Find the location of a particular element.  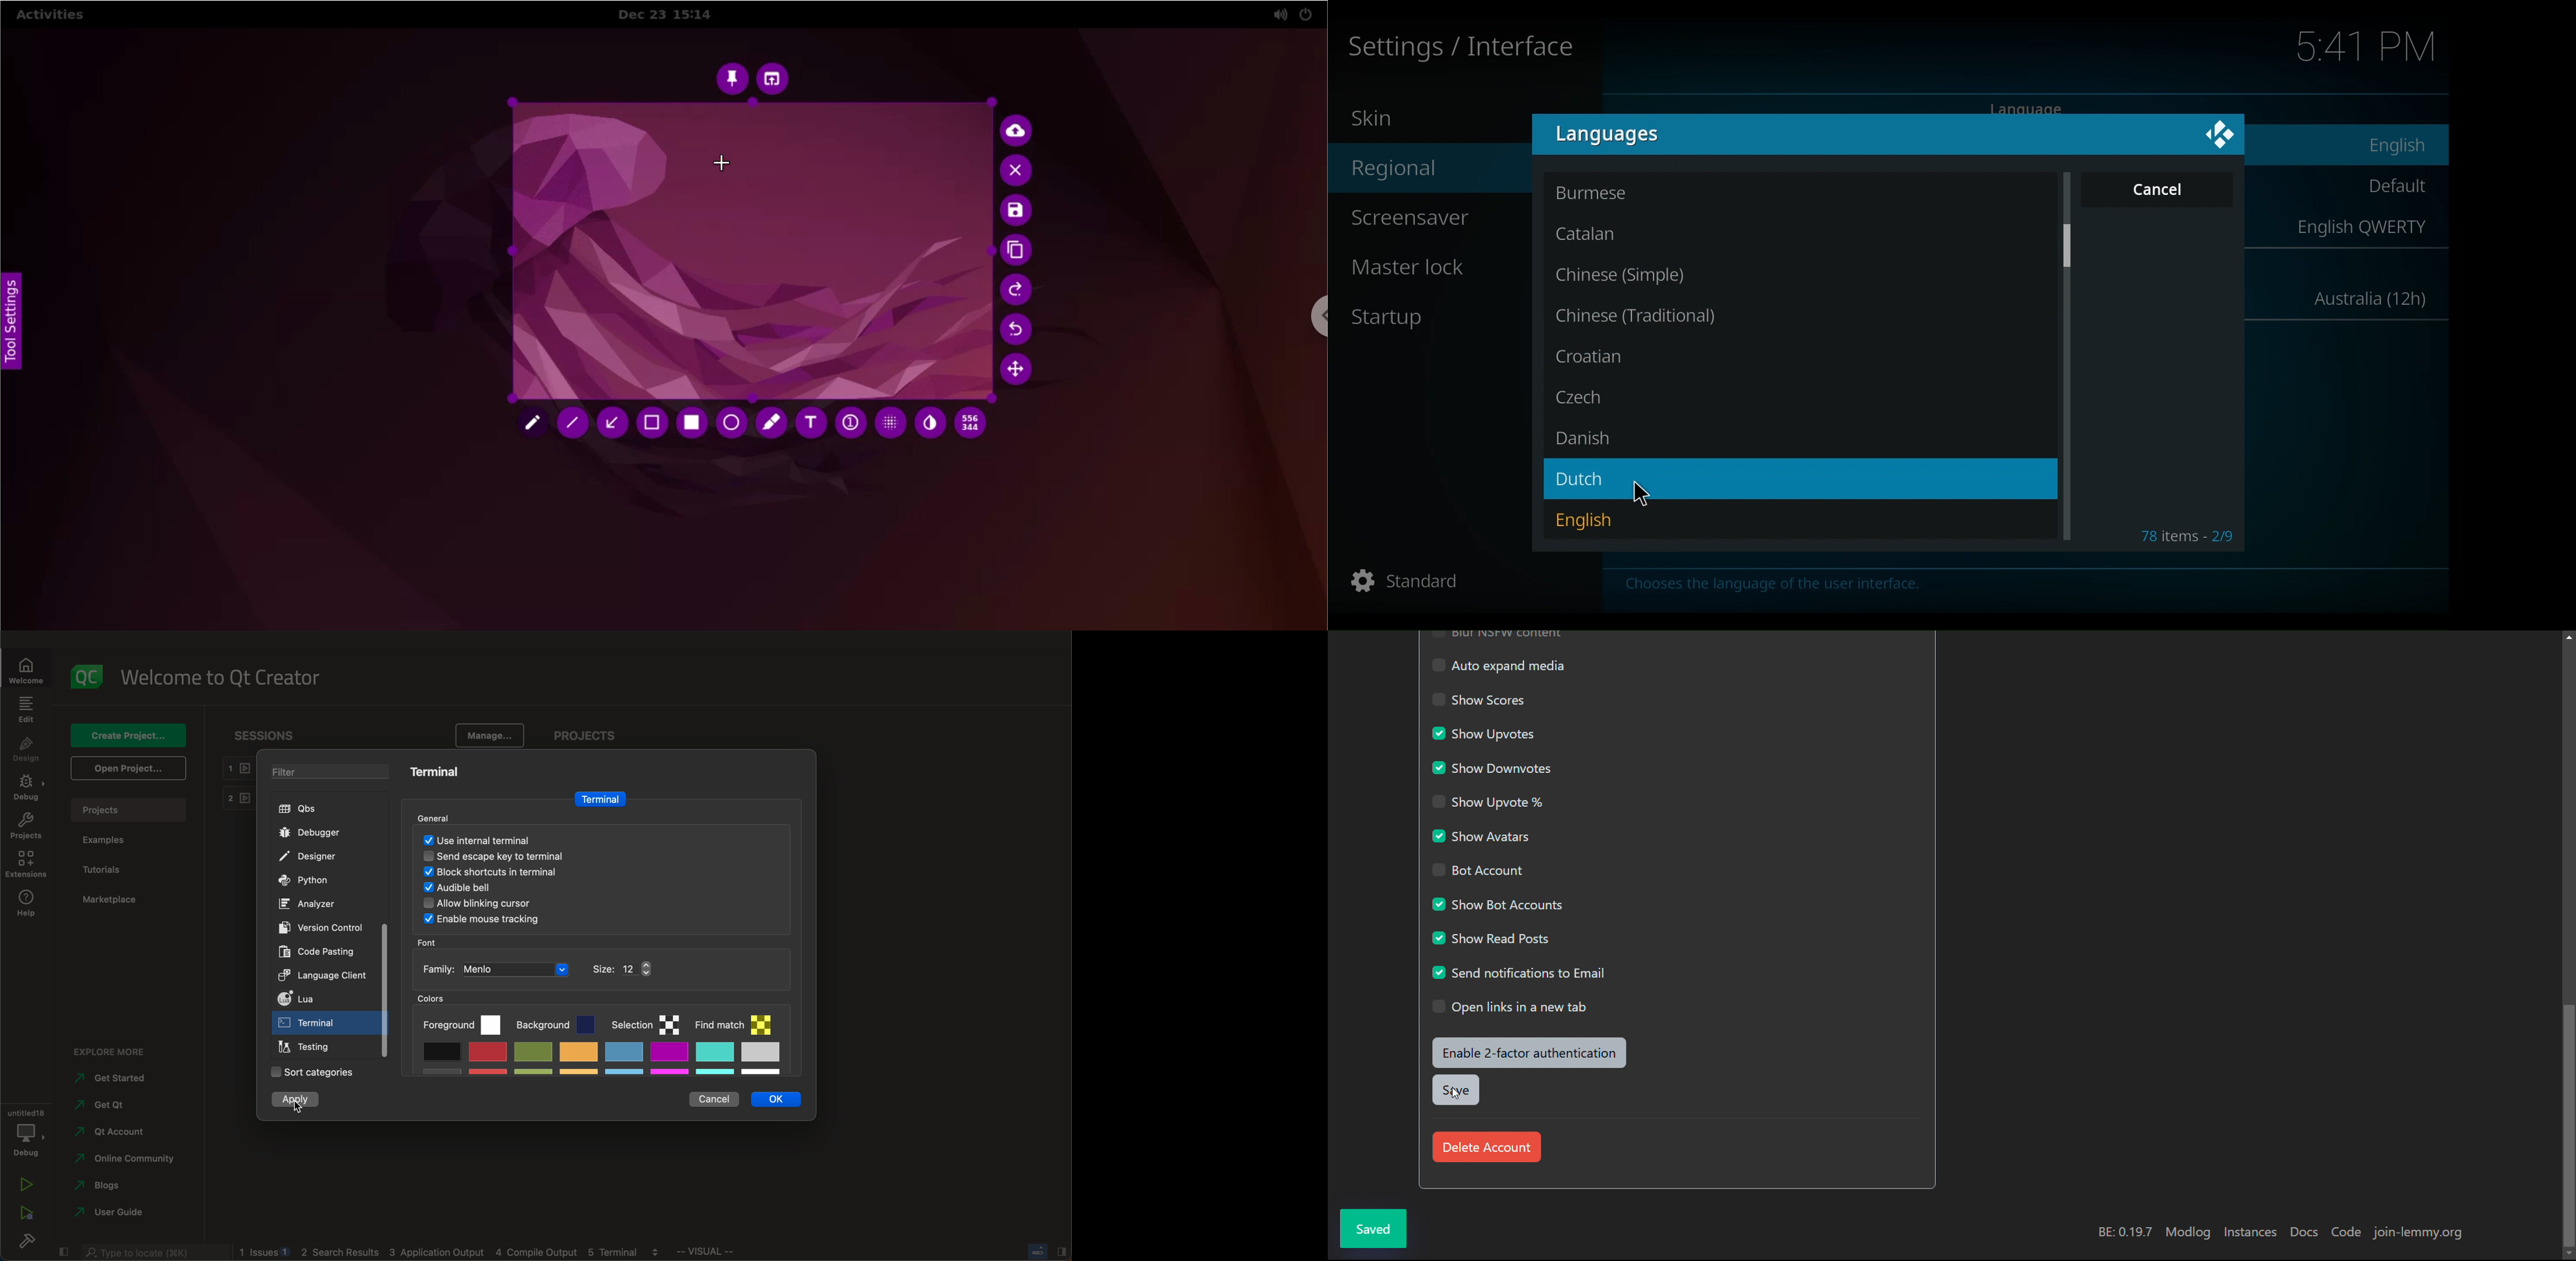

extensions is located at coordinates (28, 865).